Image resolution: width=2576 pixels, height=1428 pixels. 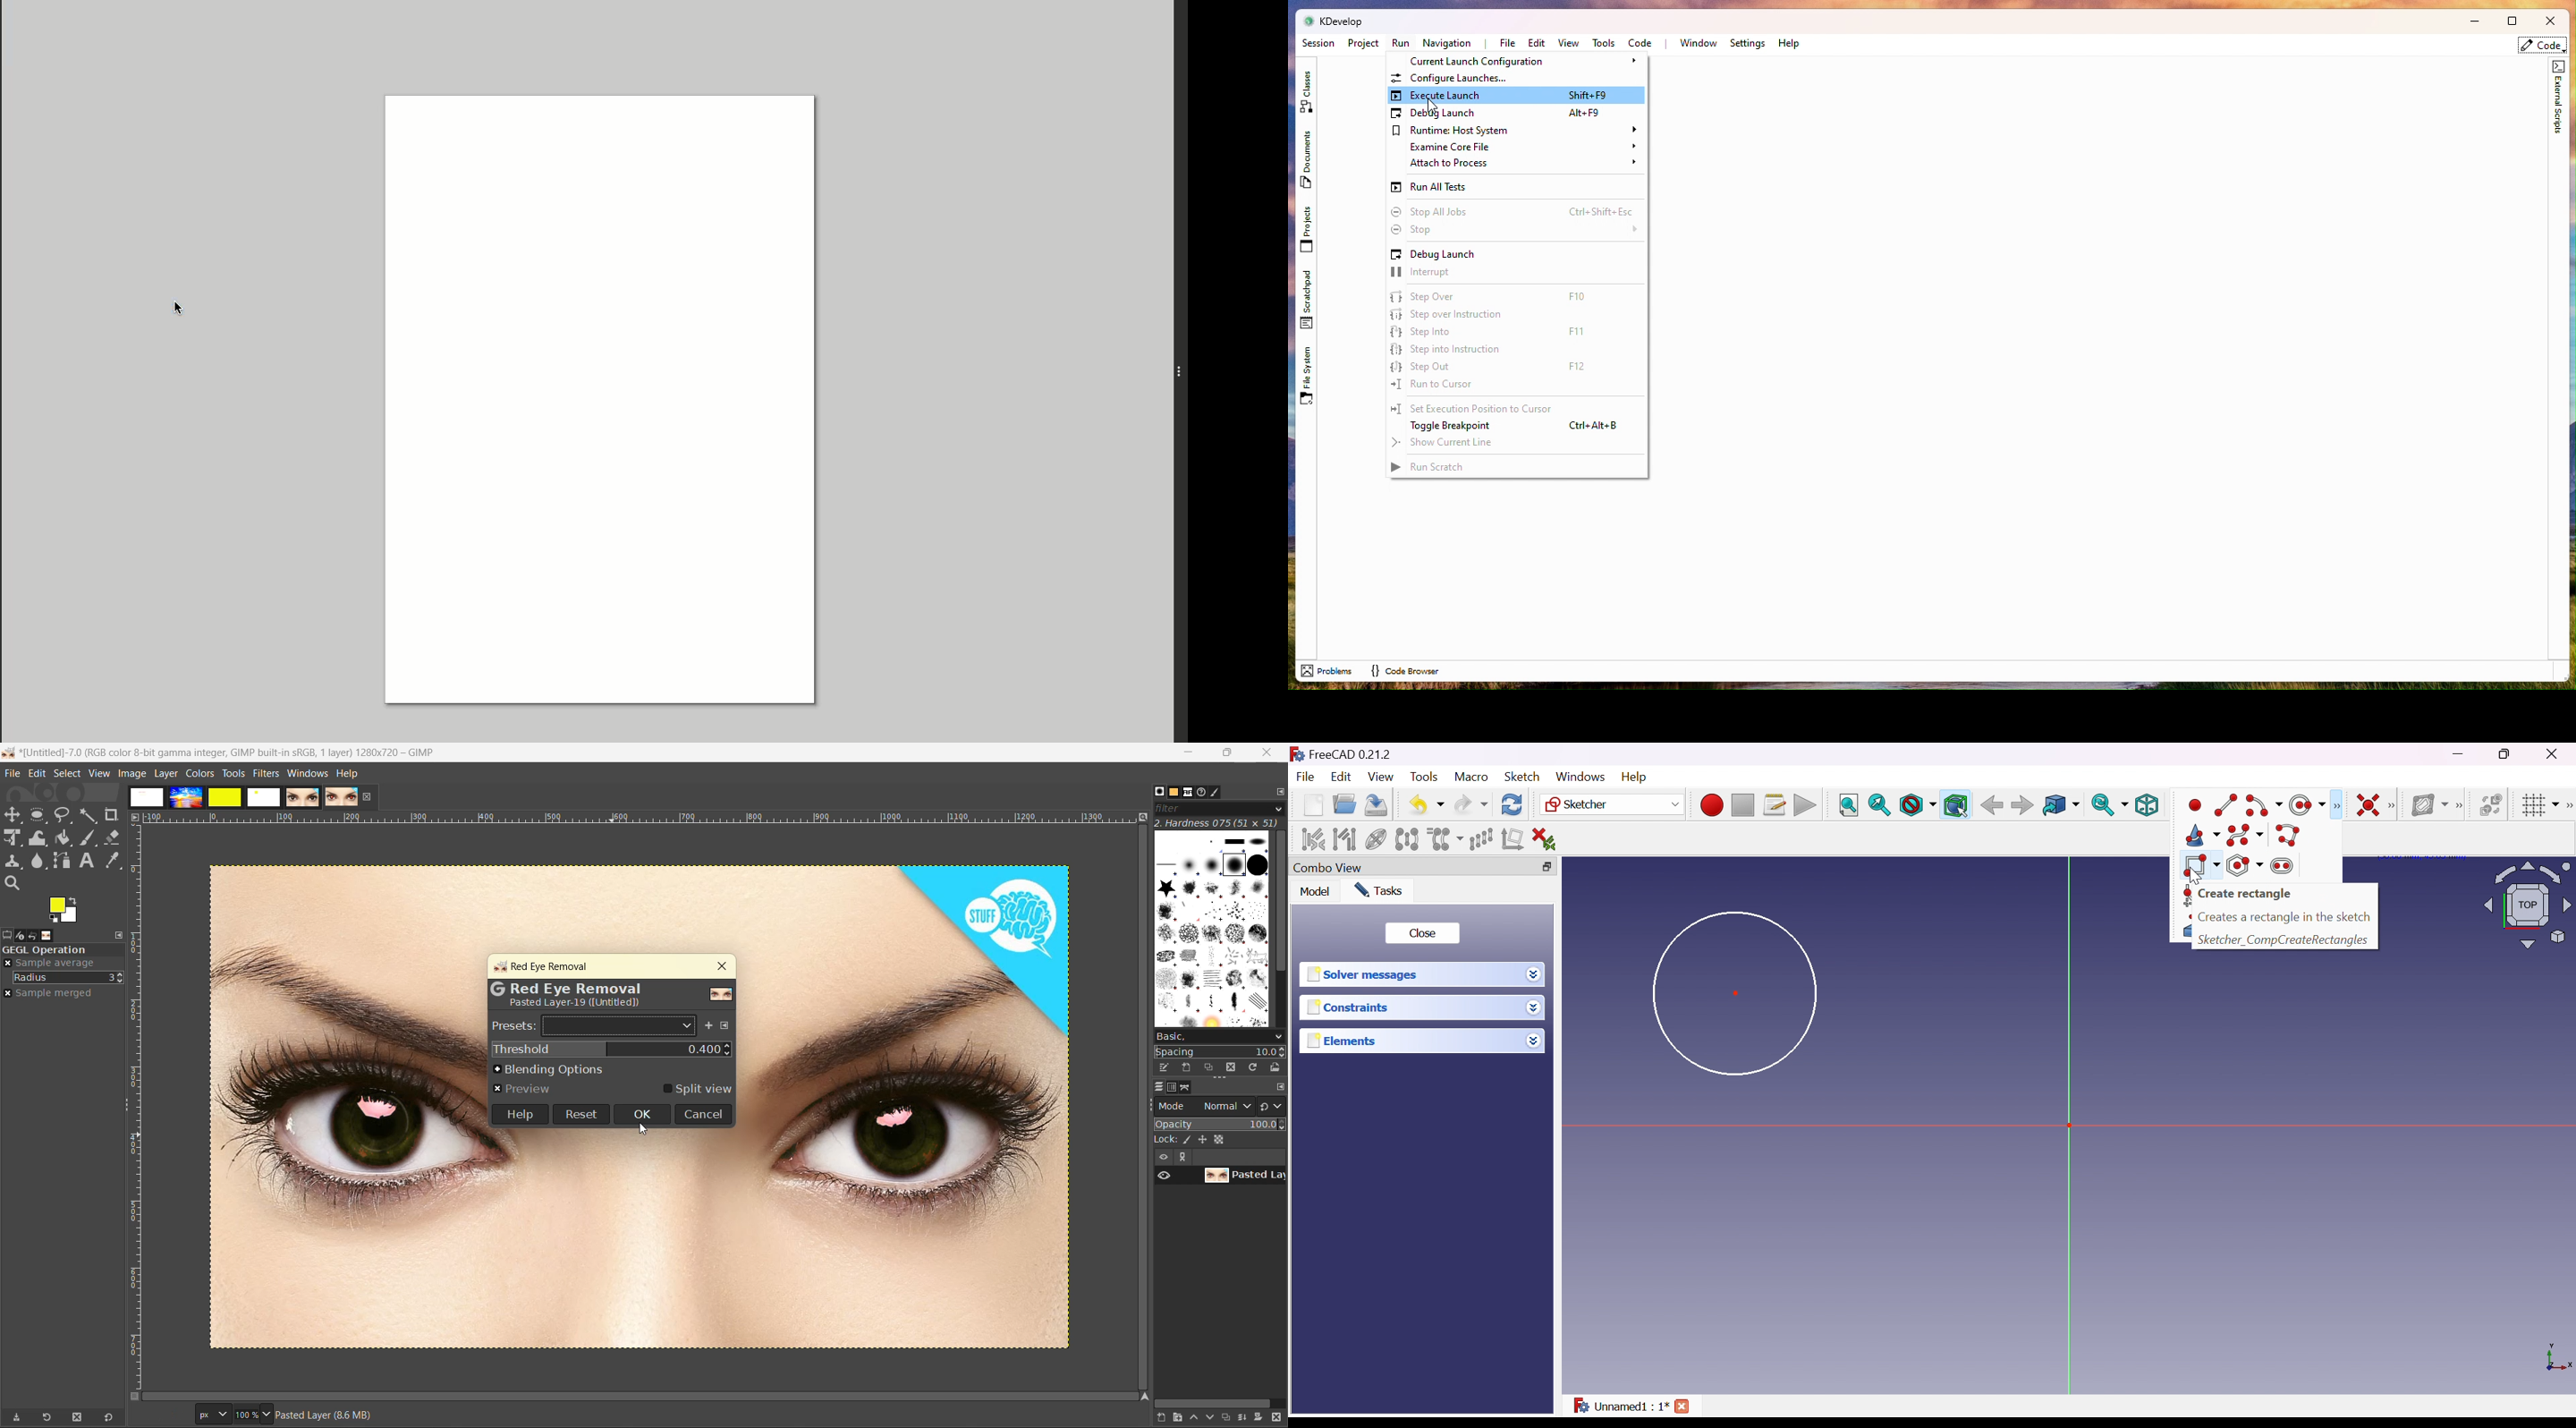 I want to click on refresh tool preset, so click(x=45, y=1418).